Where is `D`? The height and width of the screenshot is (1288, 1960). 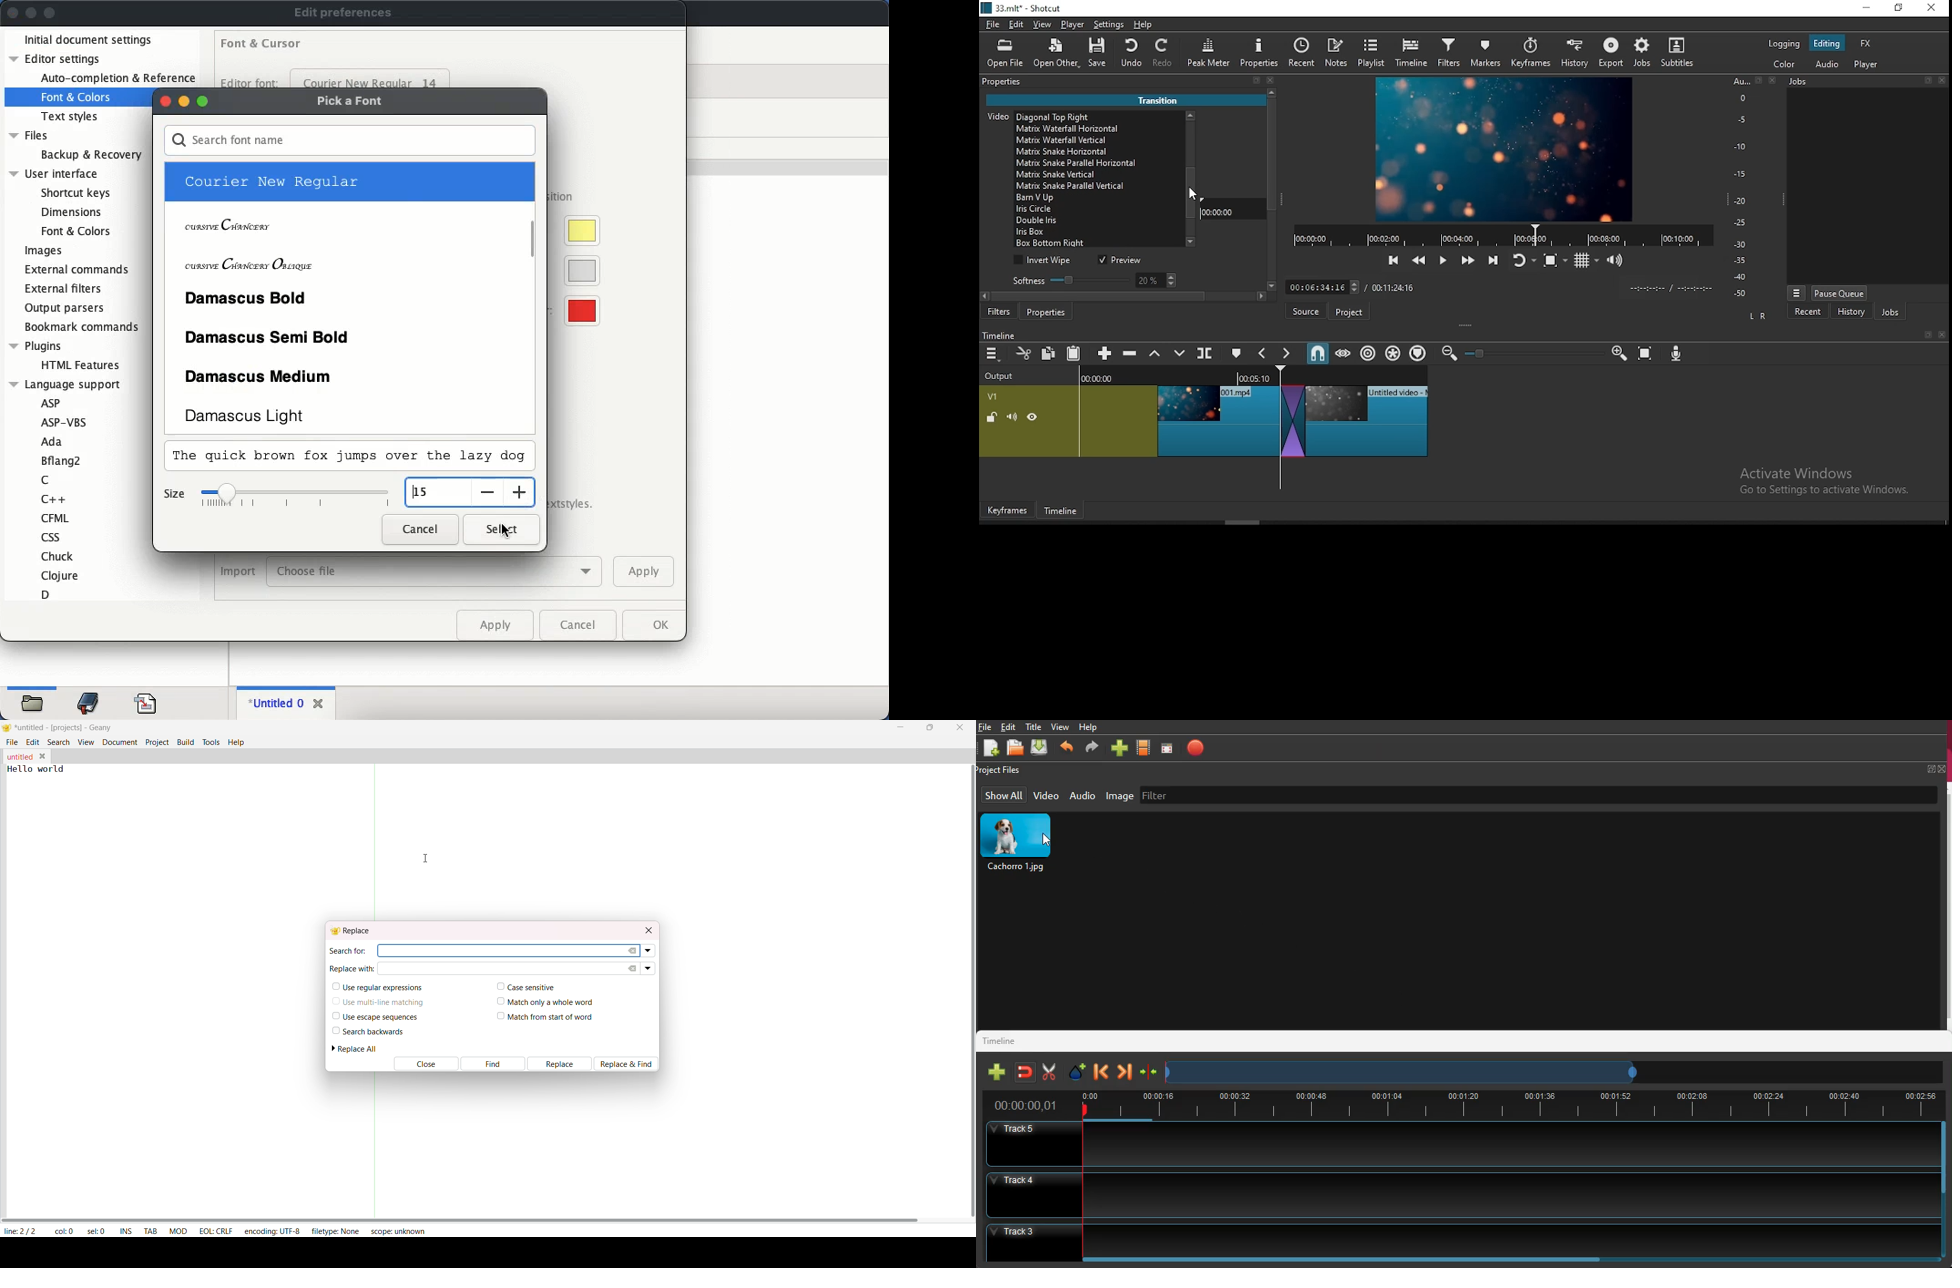
D is located at coordinates (46, 594).